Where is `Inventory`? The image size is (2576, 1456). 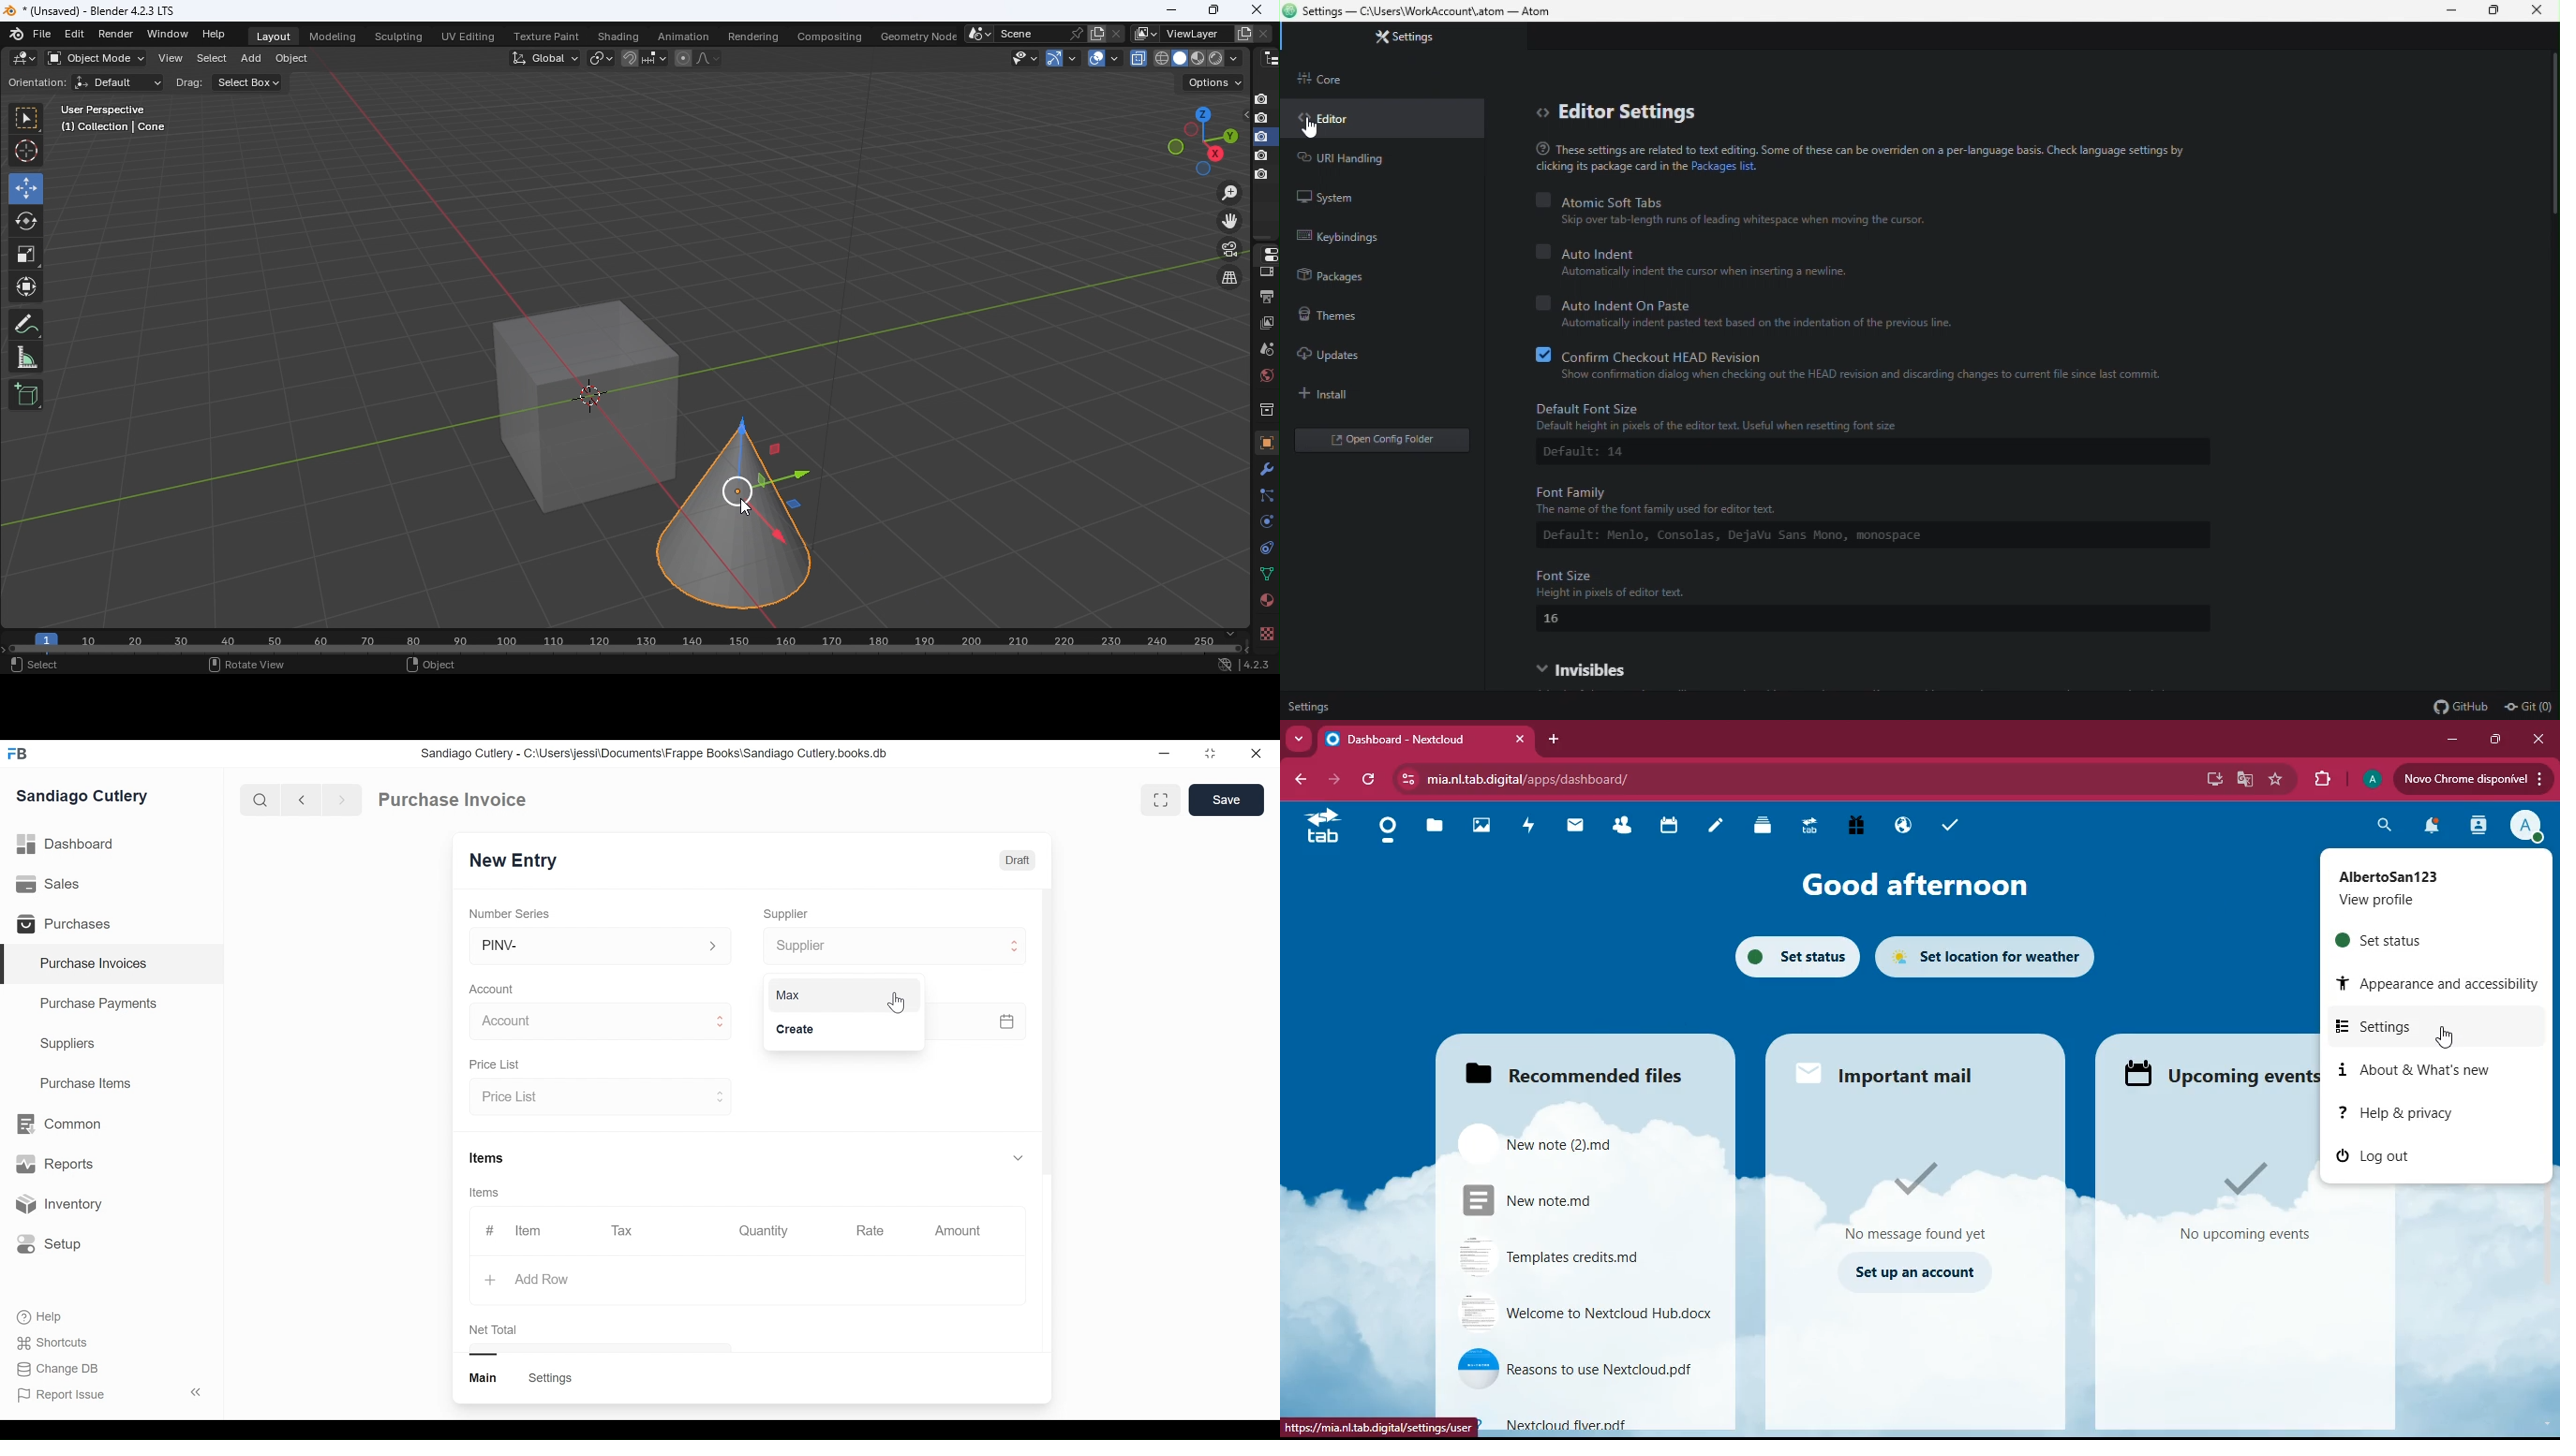 Inventory is located at coordinates (57, 1205).